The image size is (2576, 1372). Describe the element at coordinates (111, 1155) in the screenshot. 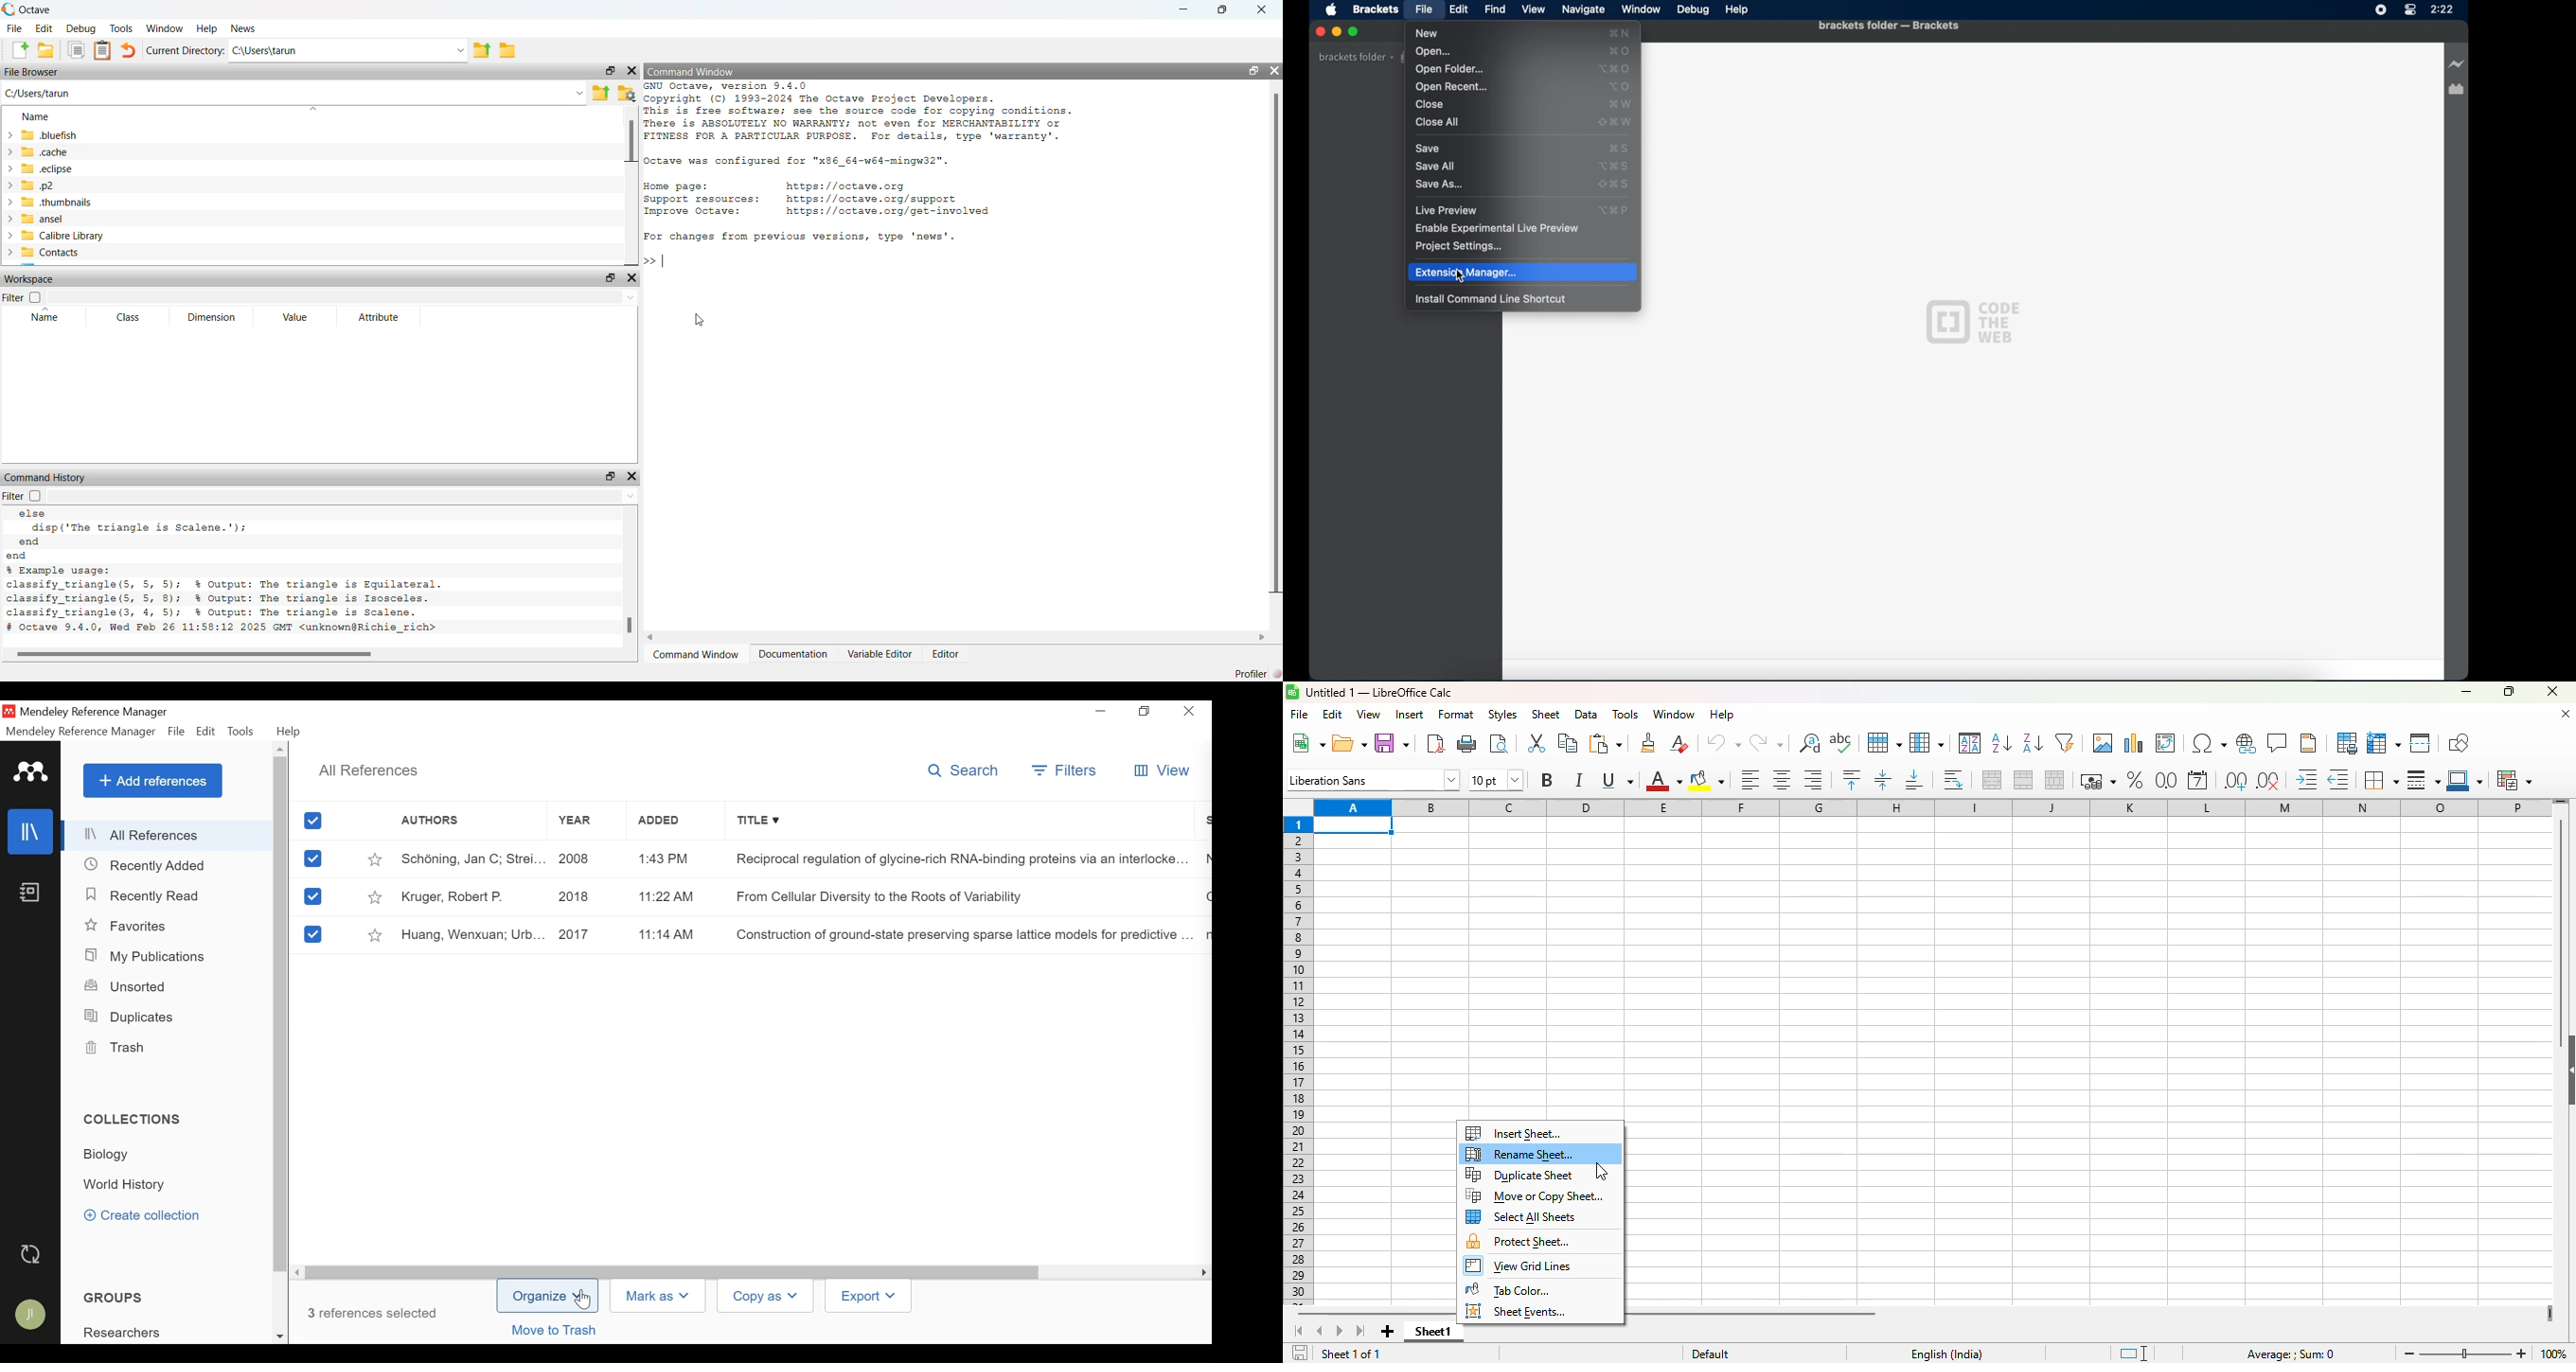

I see `Collection` at that location.